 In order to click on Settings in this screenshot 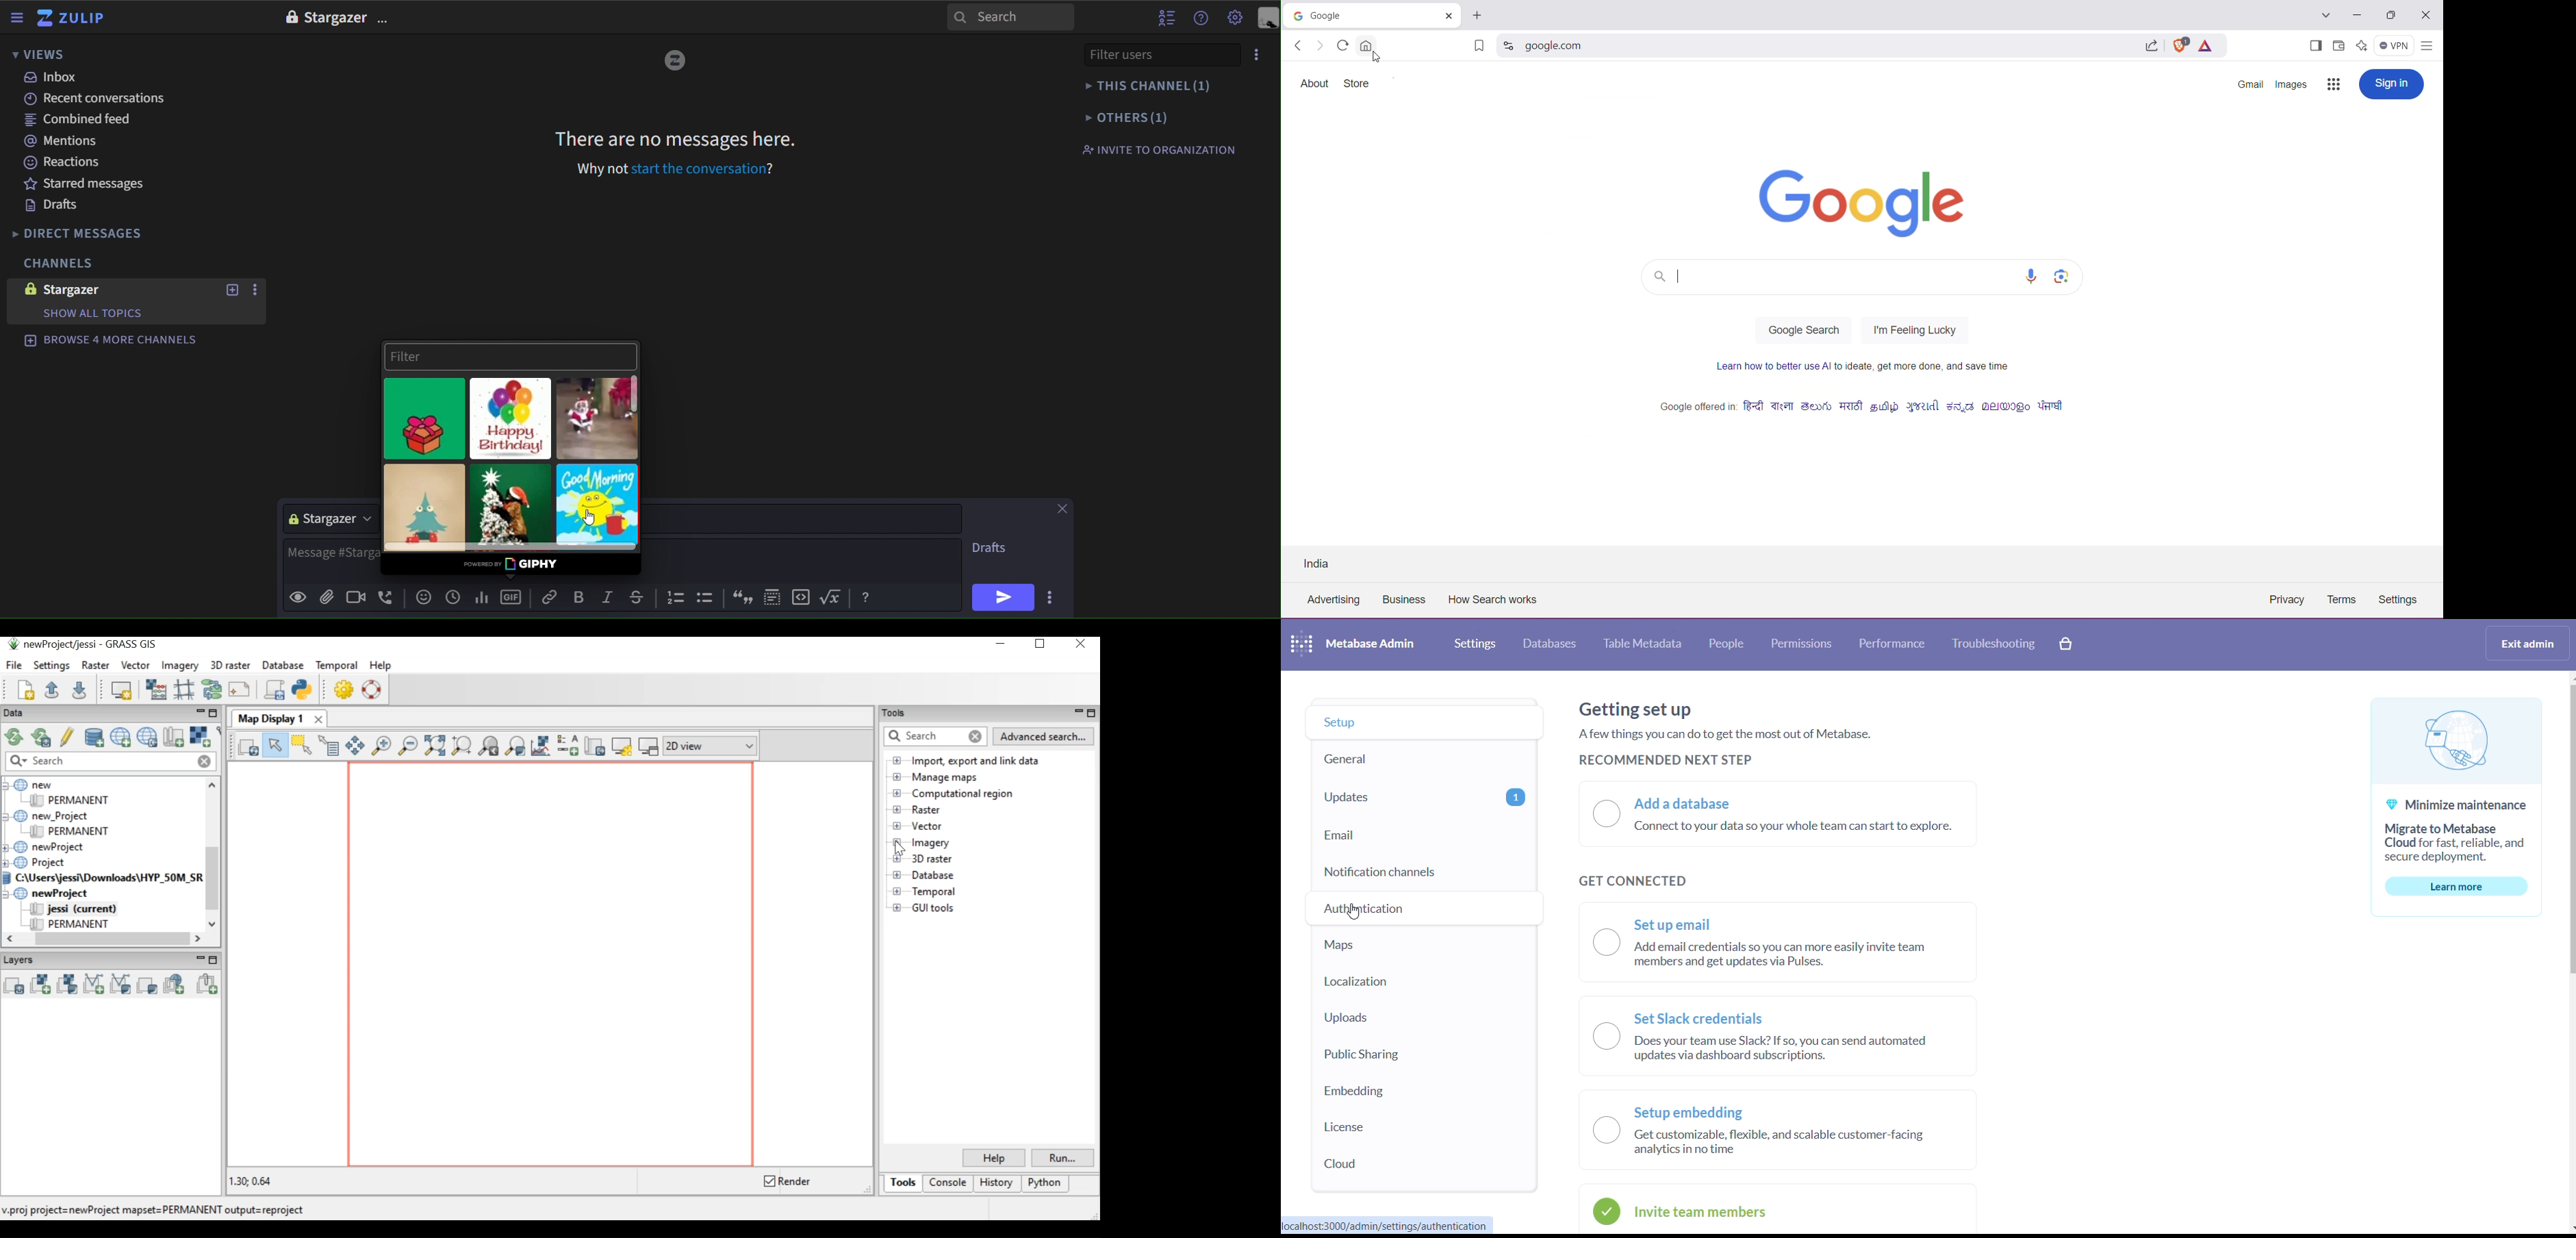, I will do `click(2402, 601)`.